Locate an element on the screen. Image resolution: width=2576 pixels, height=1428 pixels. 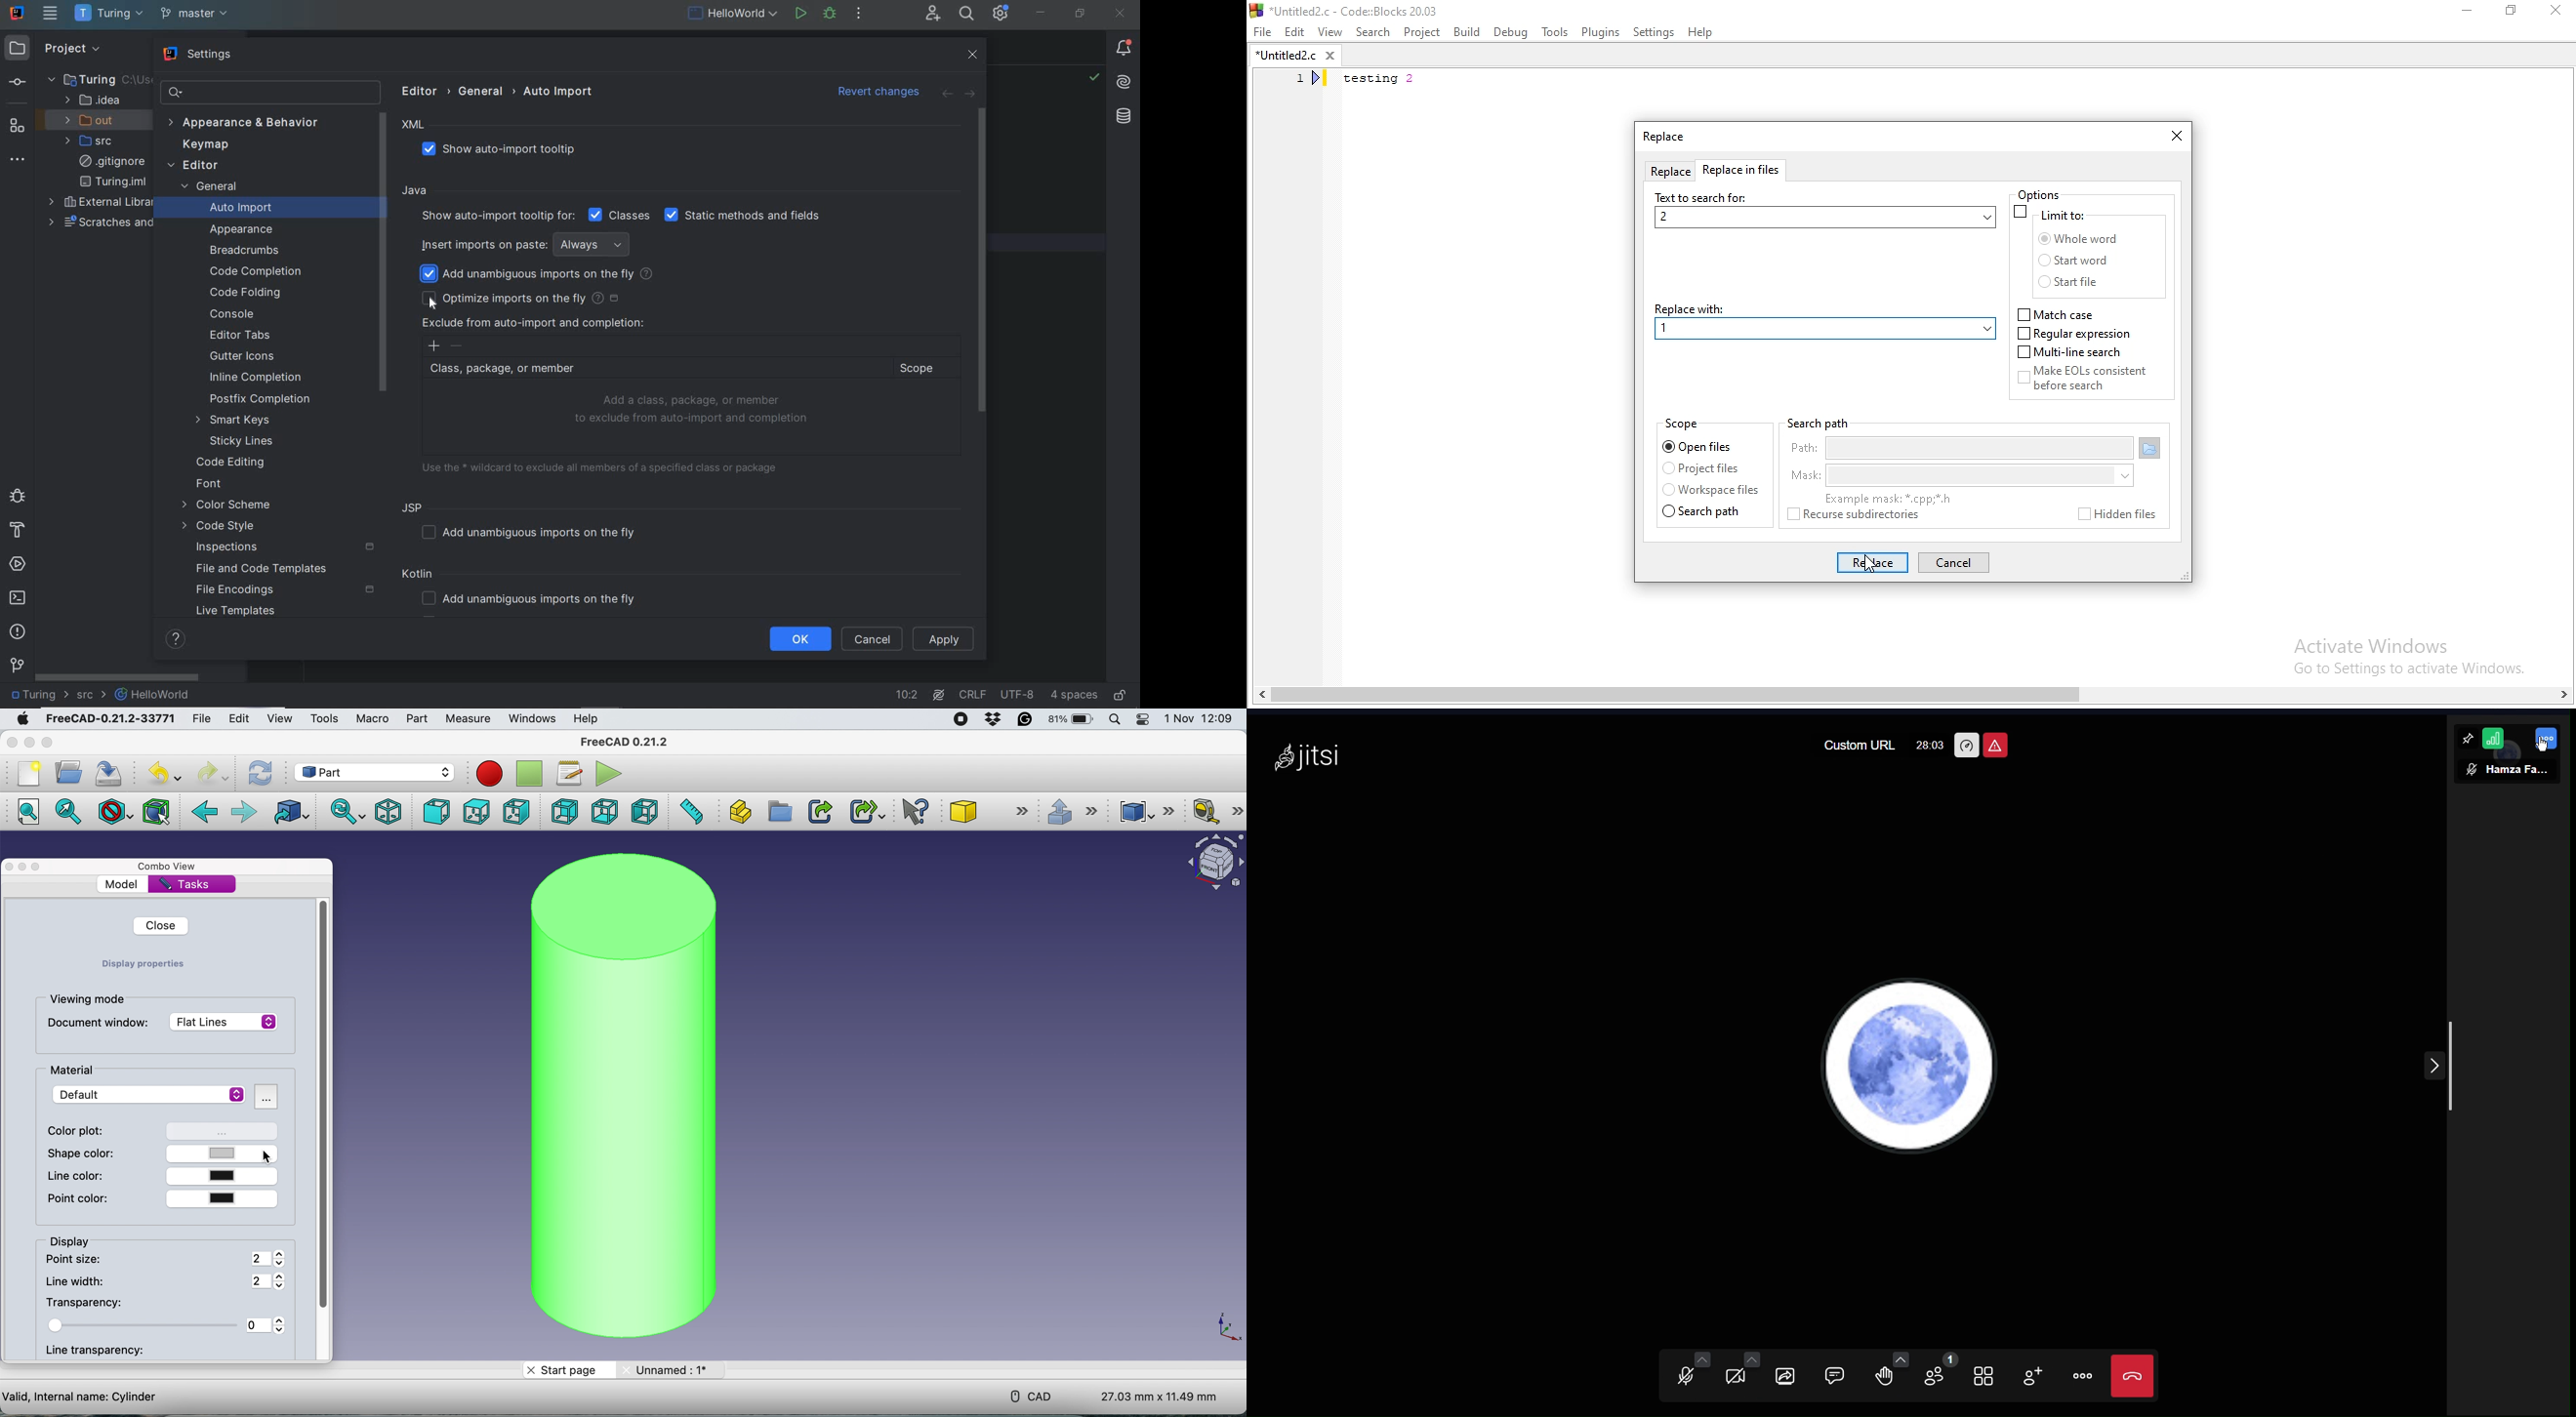
tasks is located at coordinates (192, 885).